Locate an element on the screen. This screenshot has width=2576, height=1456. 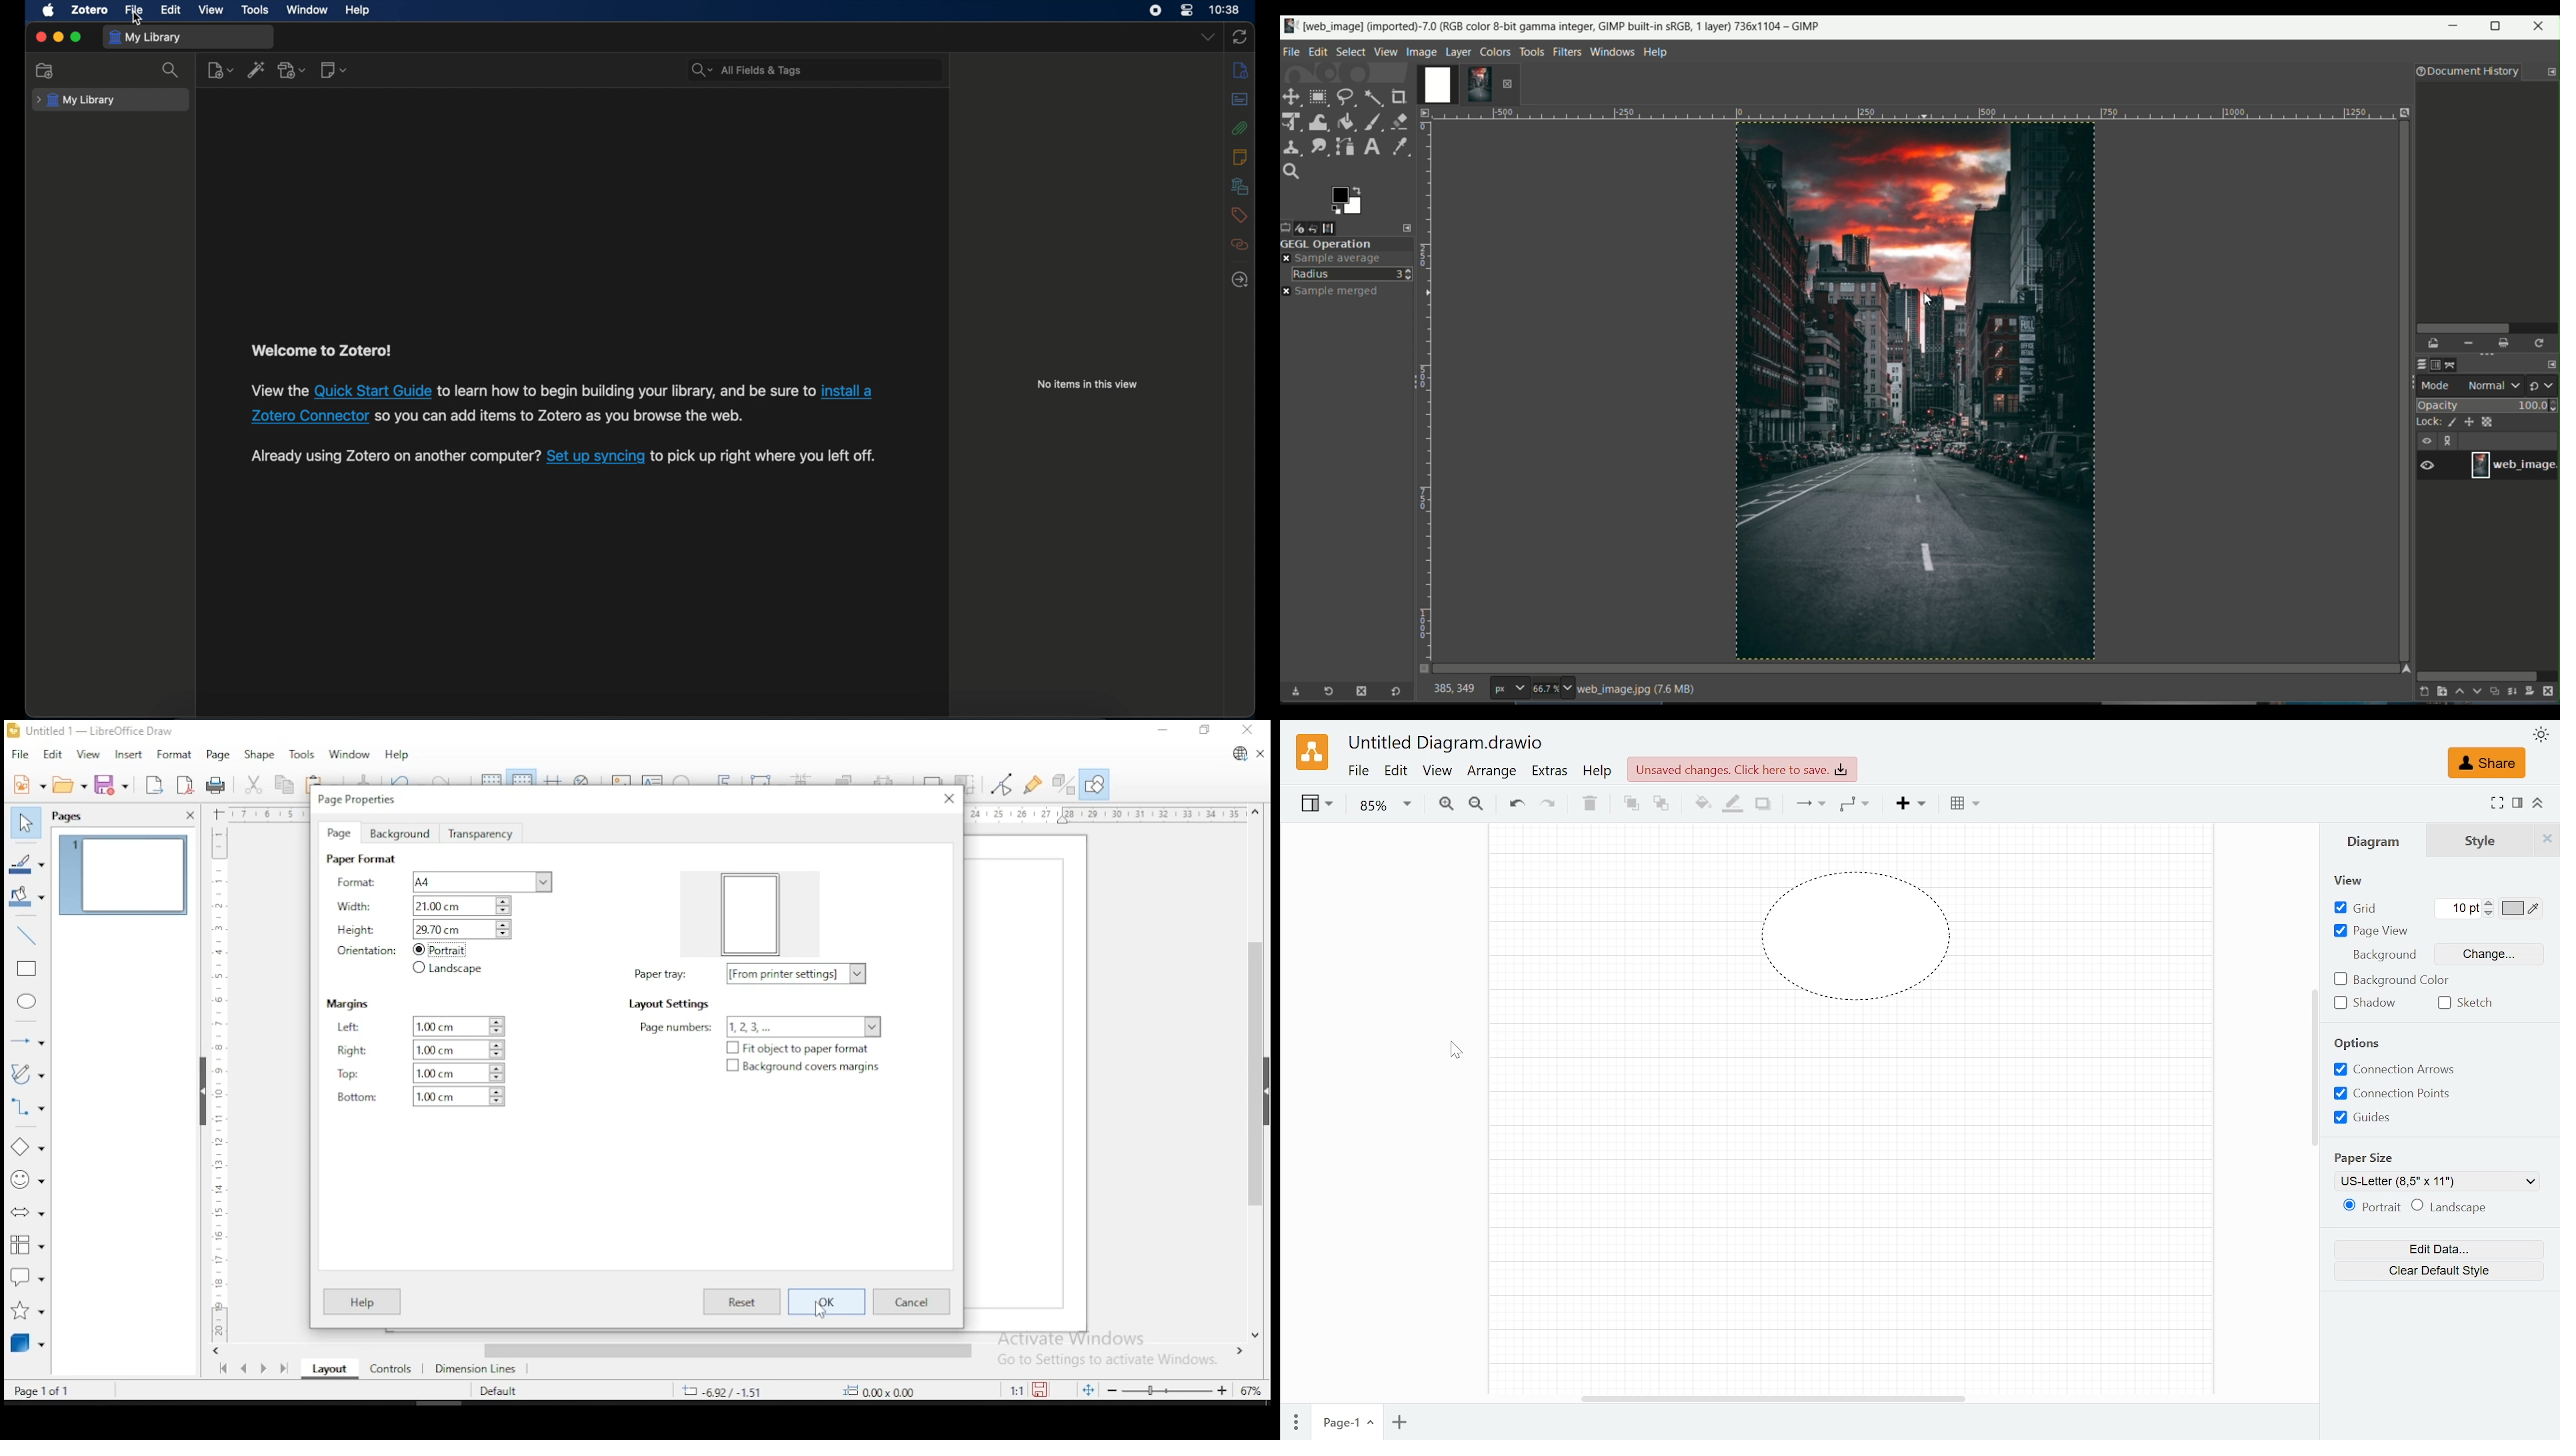
crop is located at coordinates (965, 784).